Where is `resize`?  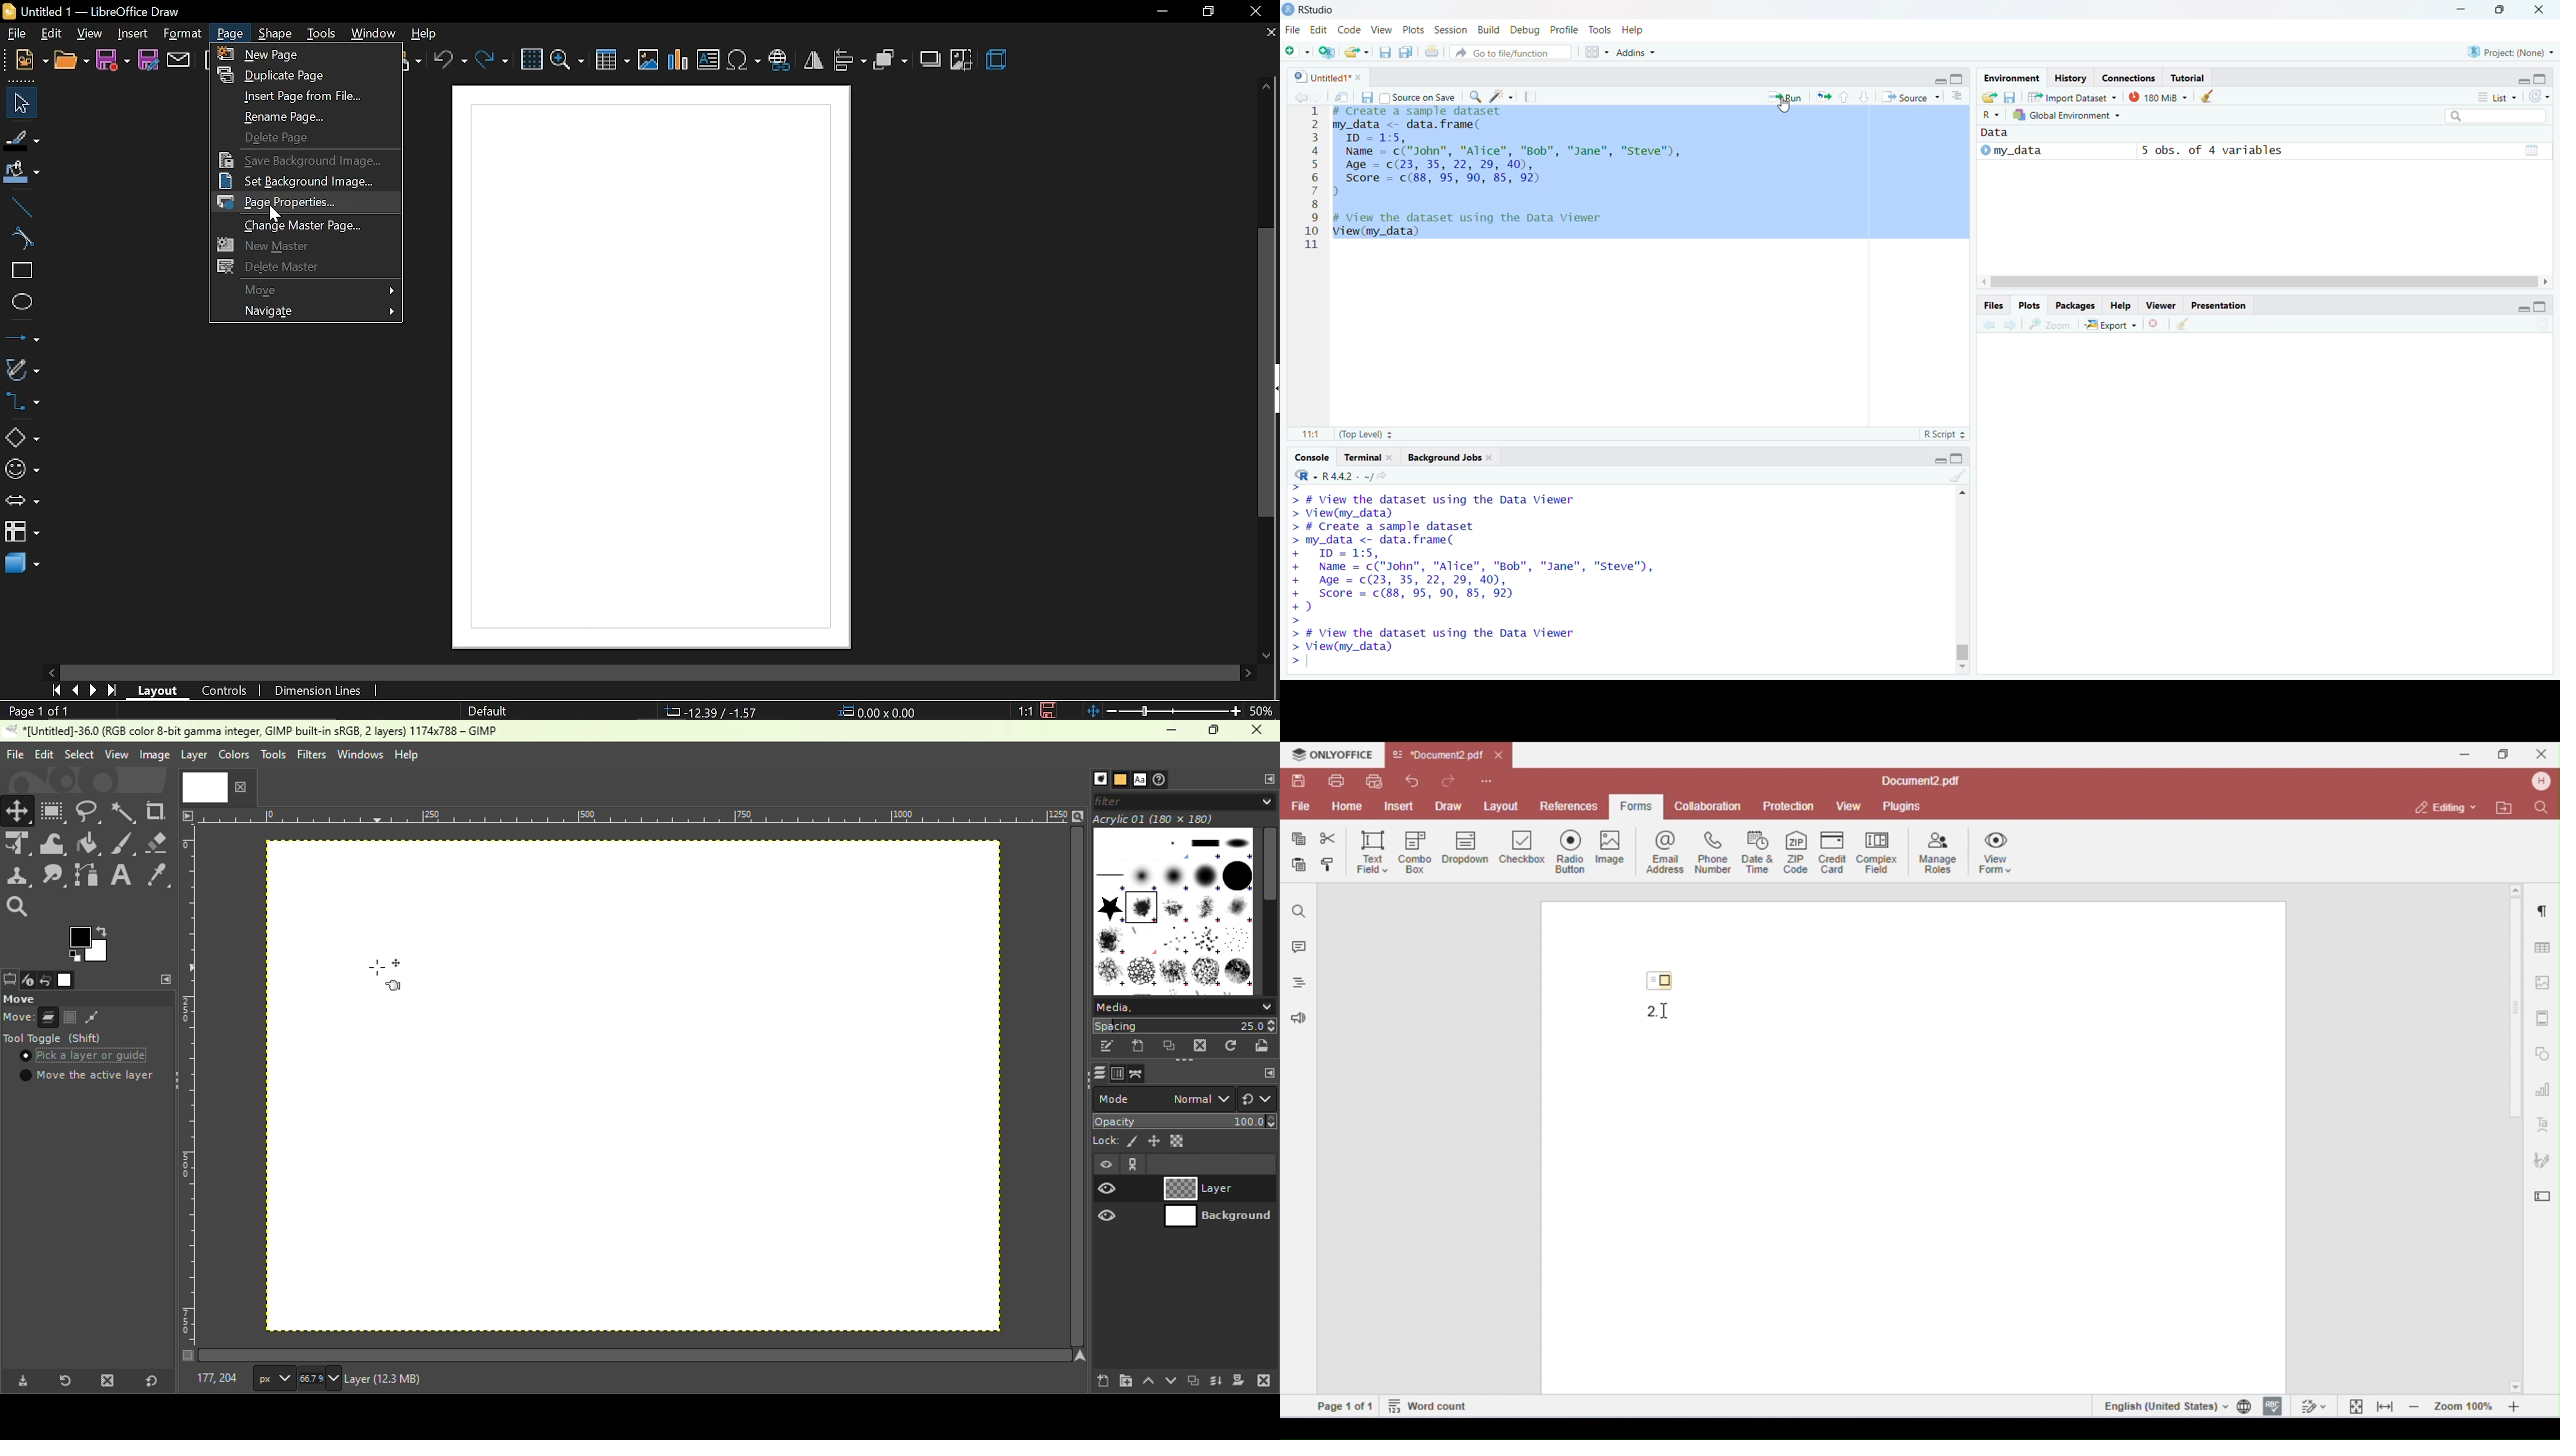
resize is located at coordinates (1823, 97).